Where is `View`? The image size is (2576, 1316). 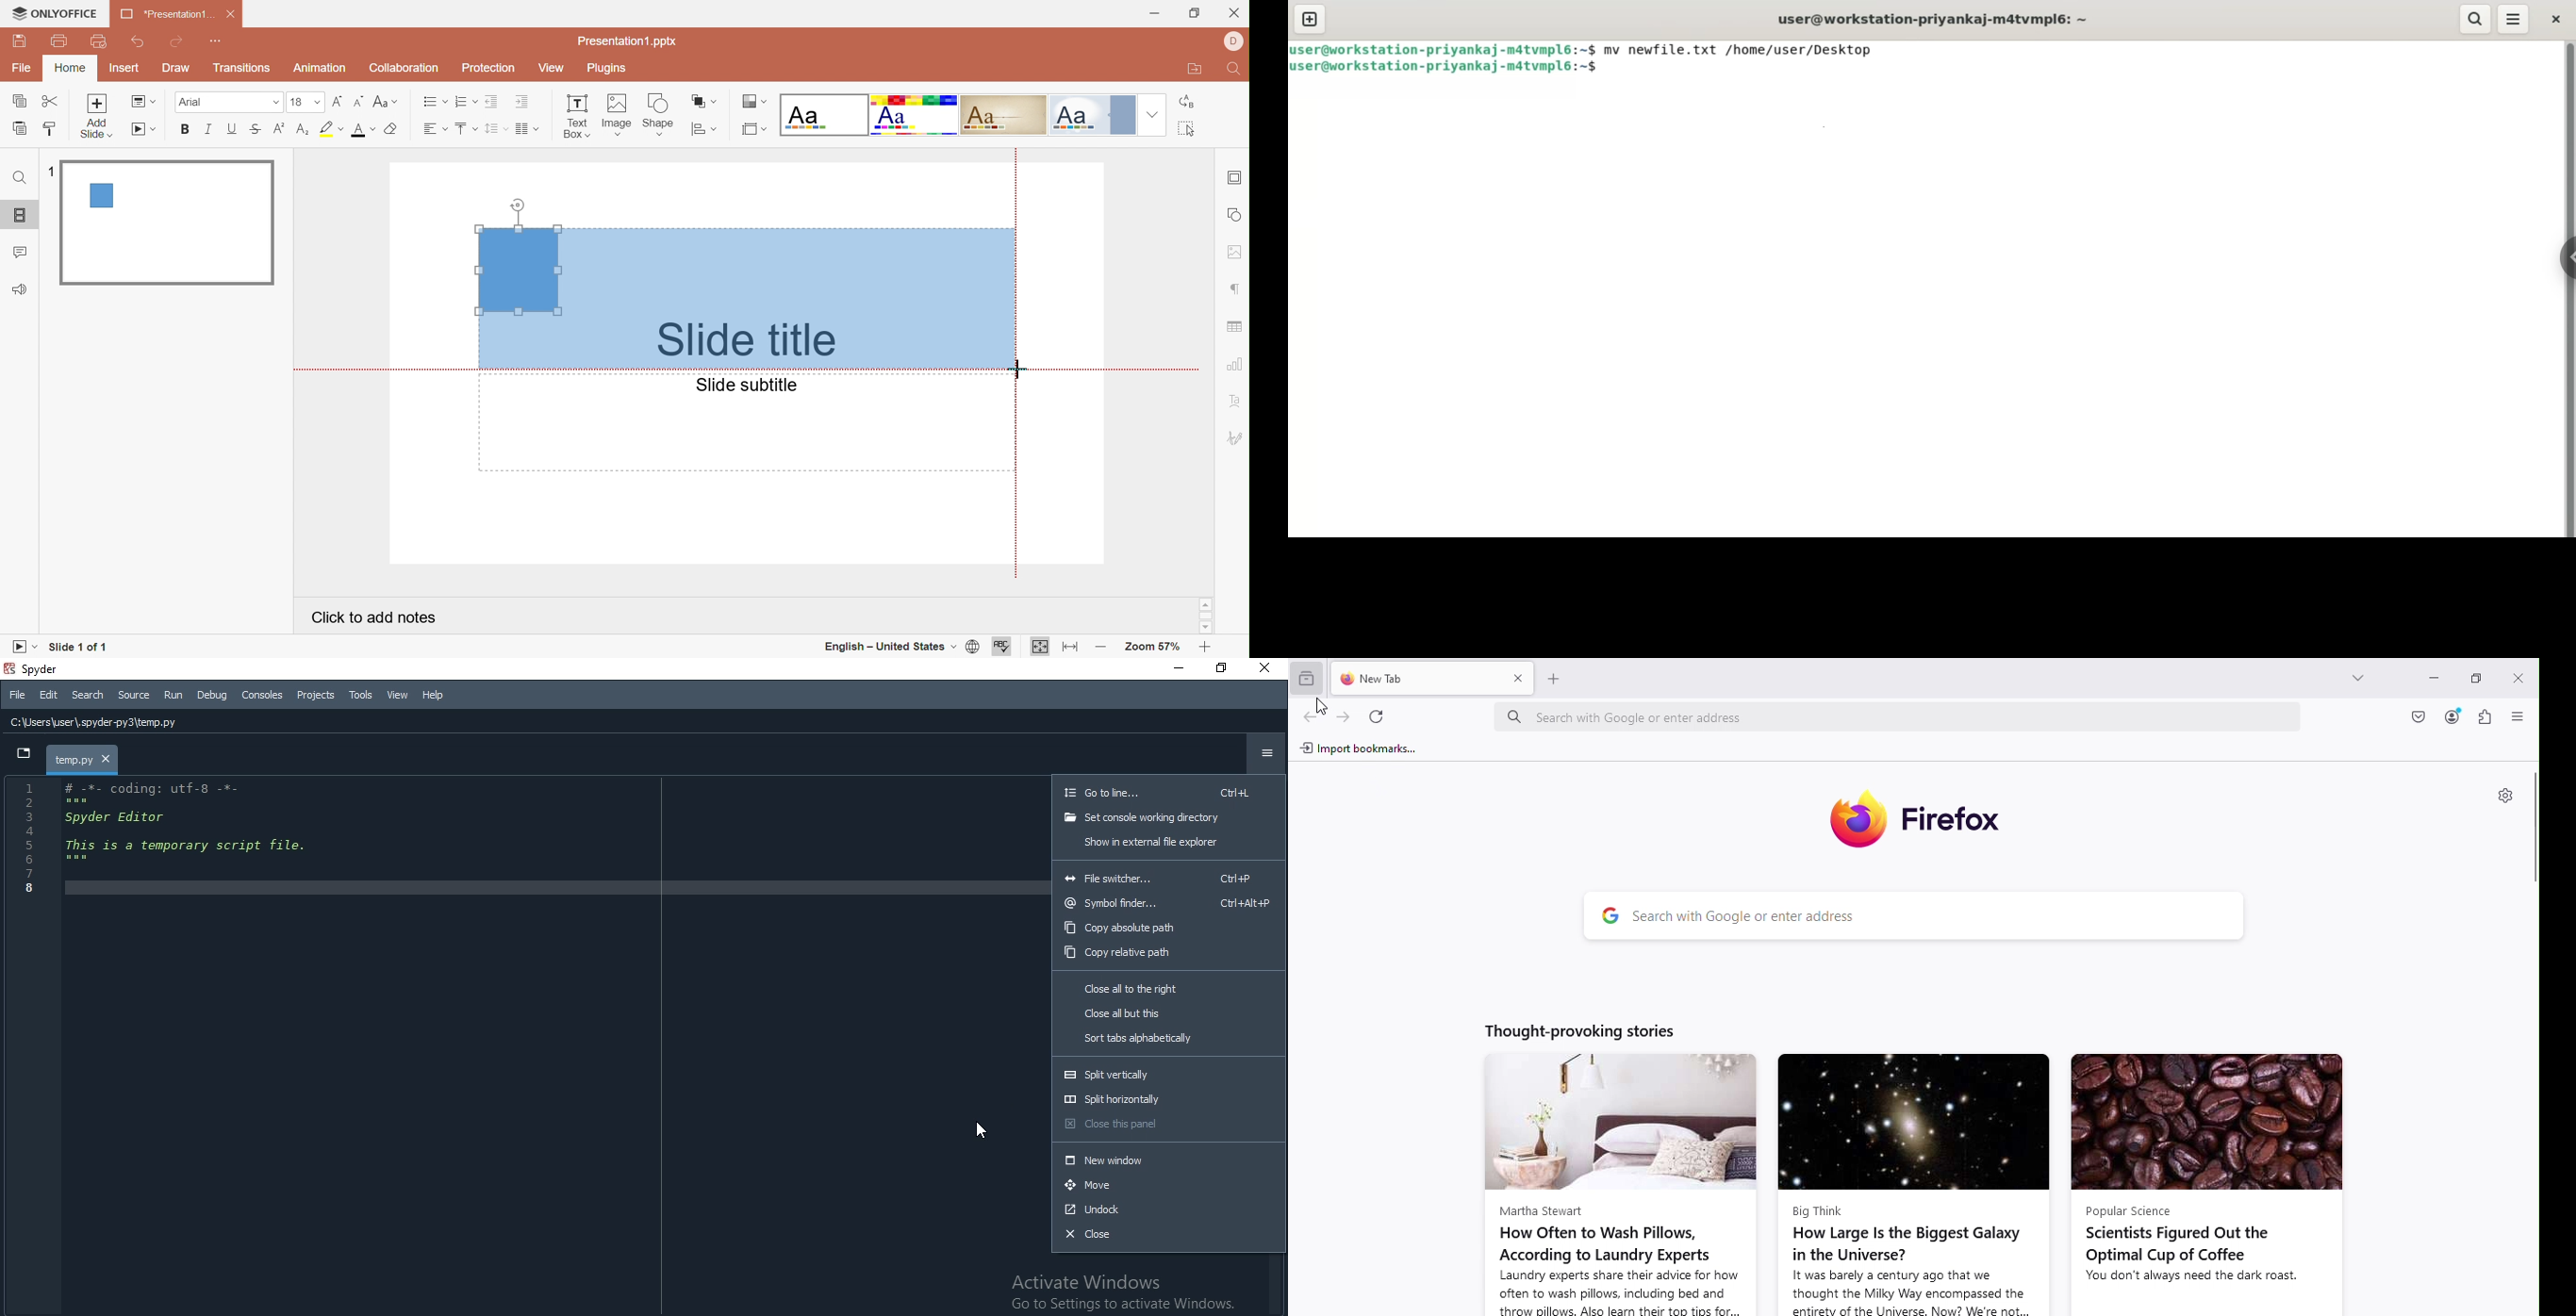 View is located at coordinates (552, 69).